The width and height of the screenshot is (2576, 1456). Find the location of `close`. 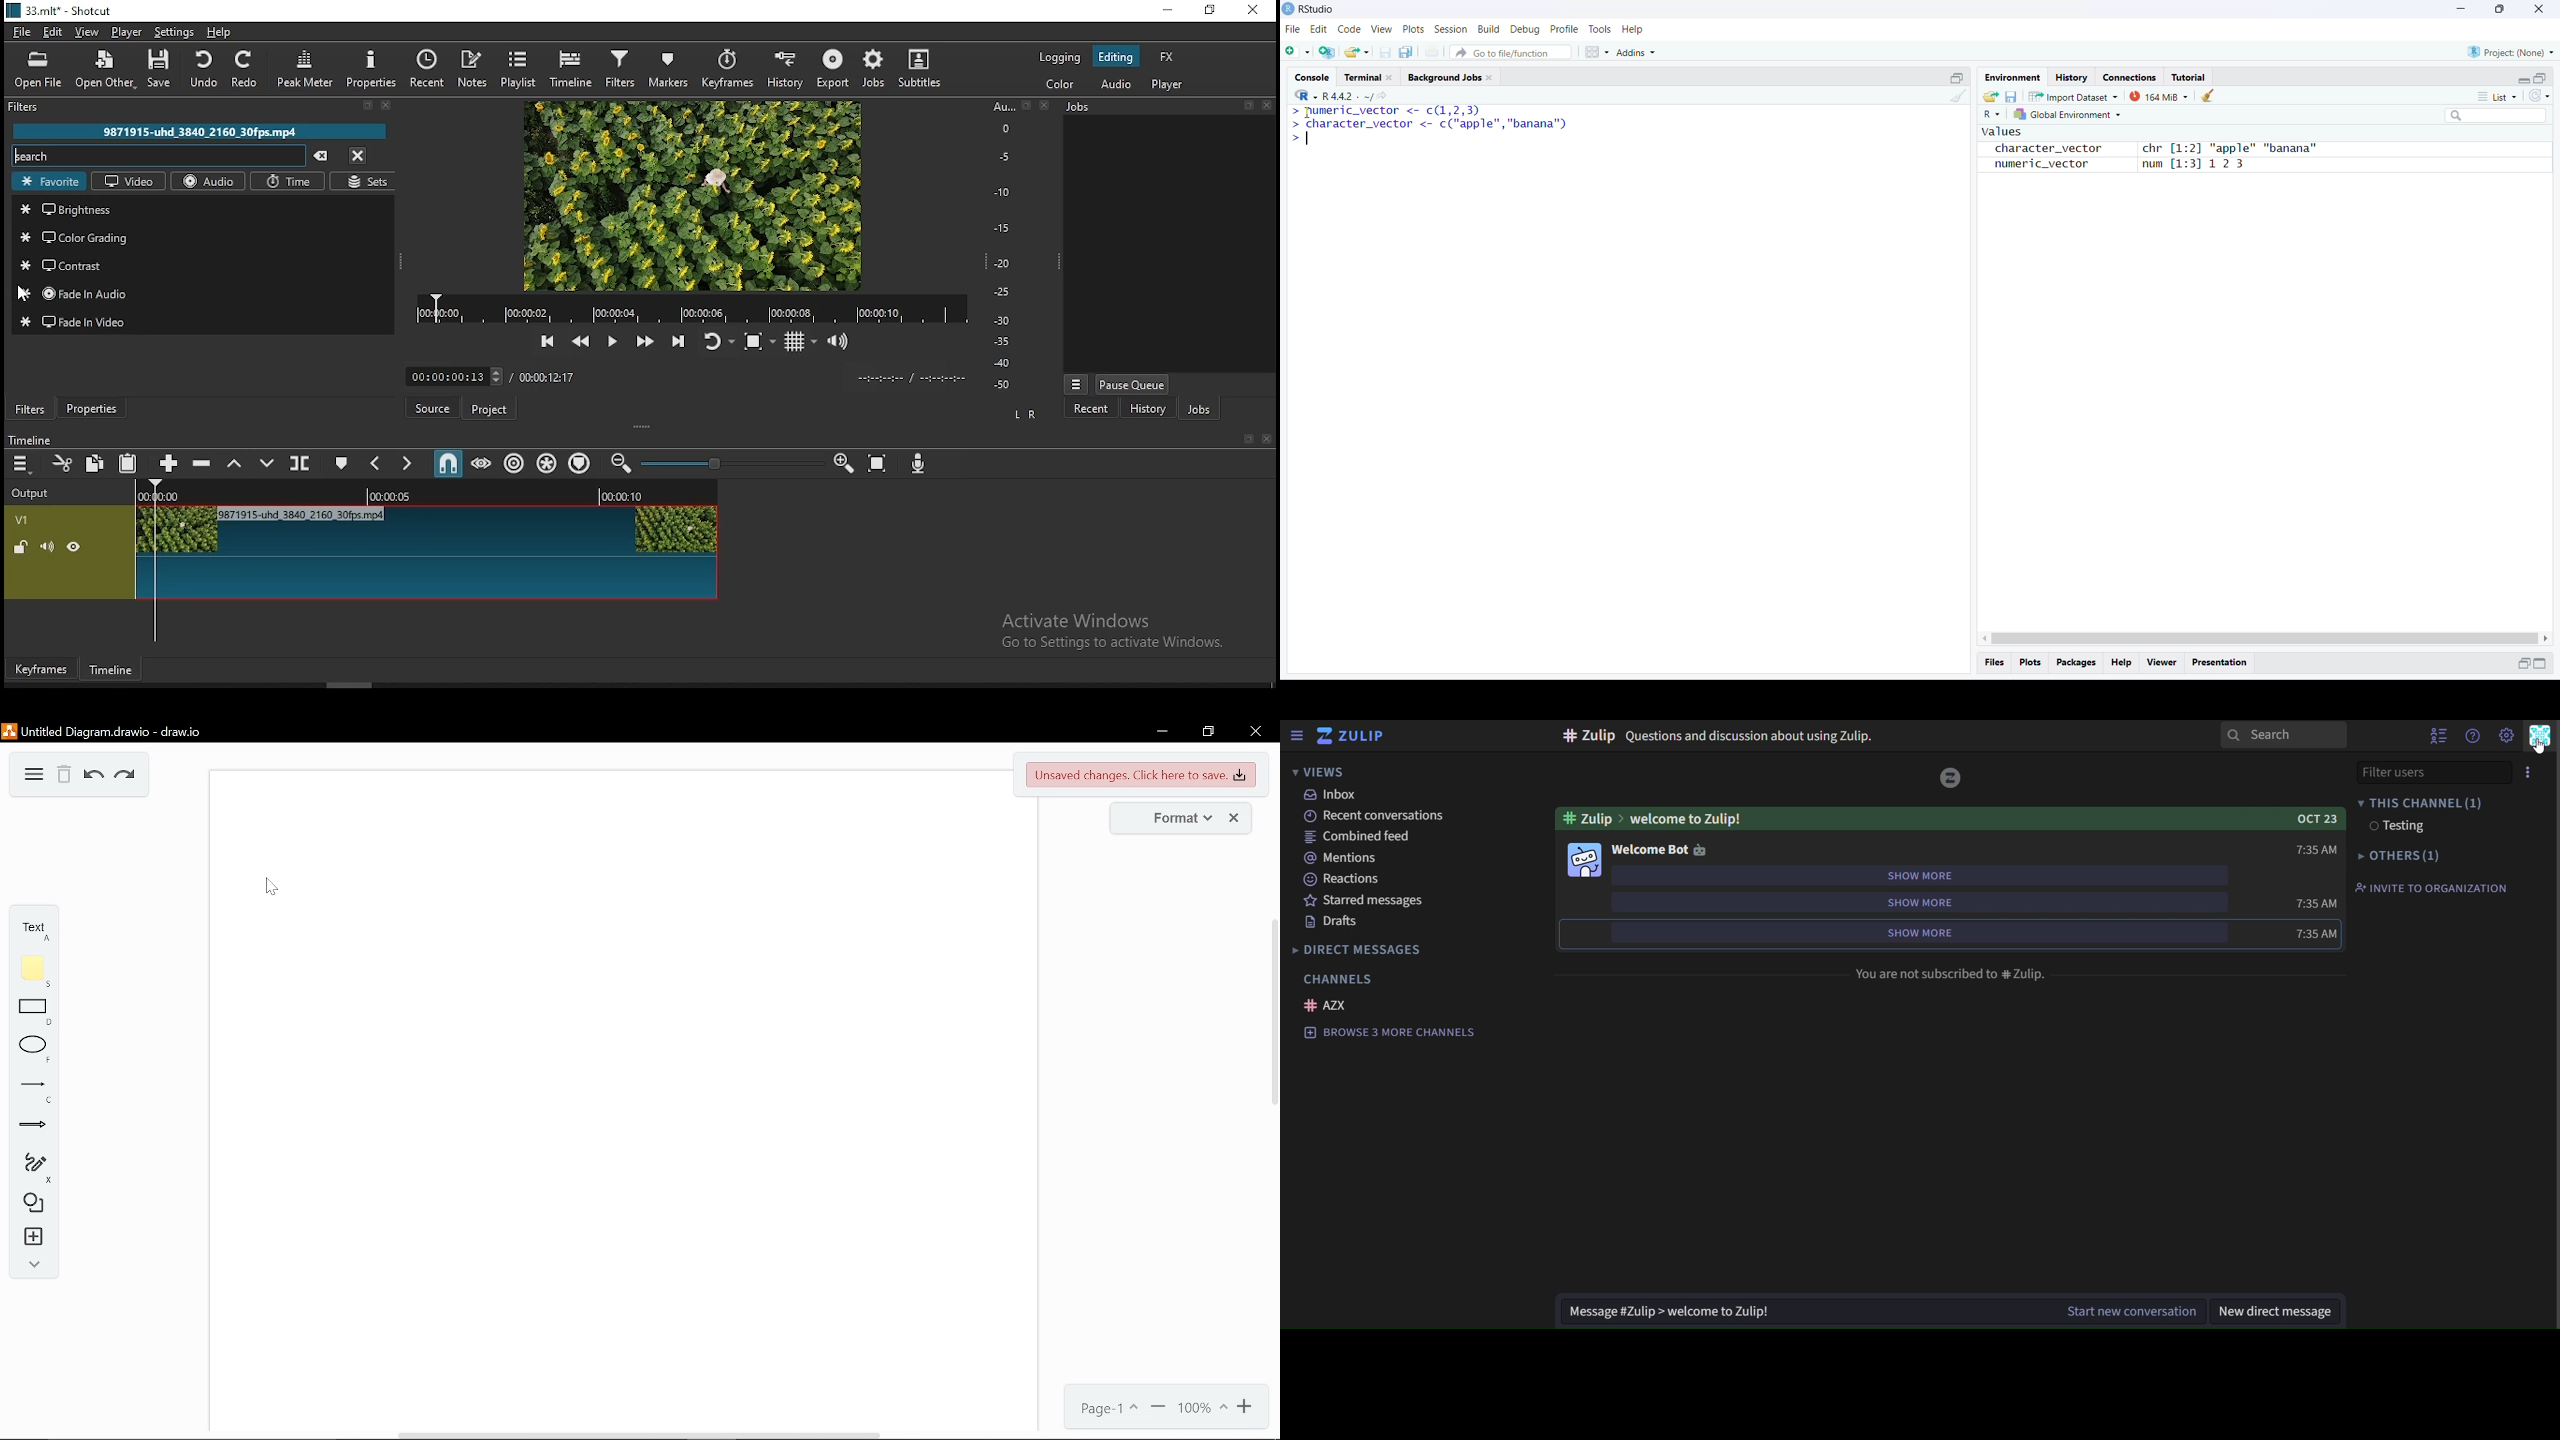

close is located at coordinates (387, 105).